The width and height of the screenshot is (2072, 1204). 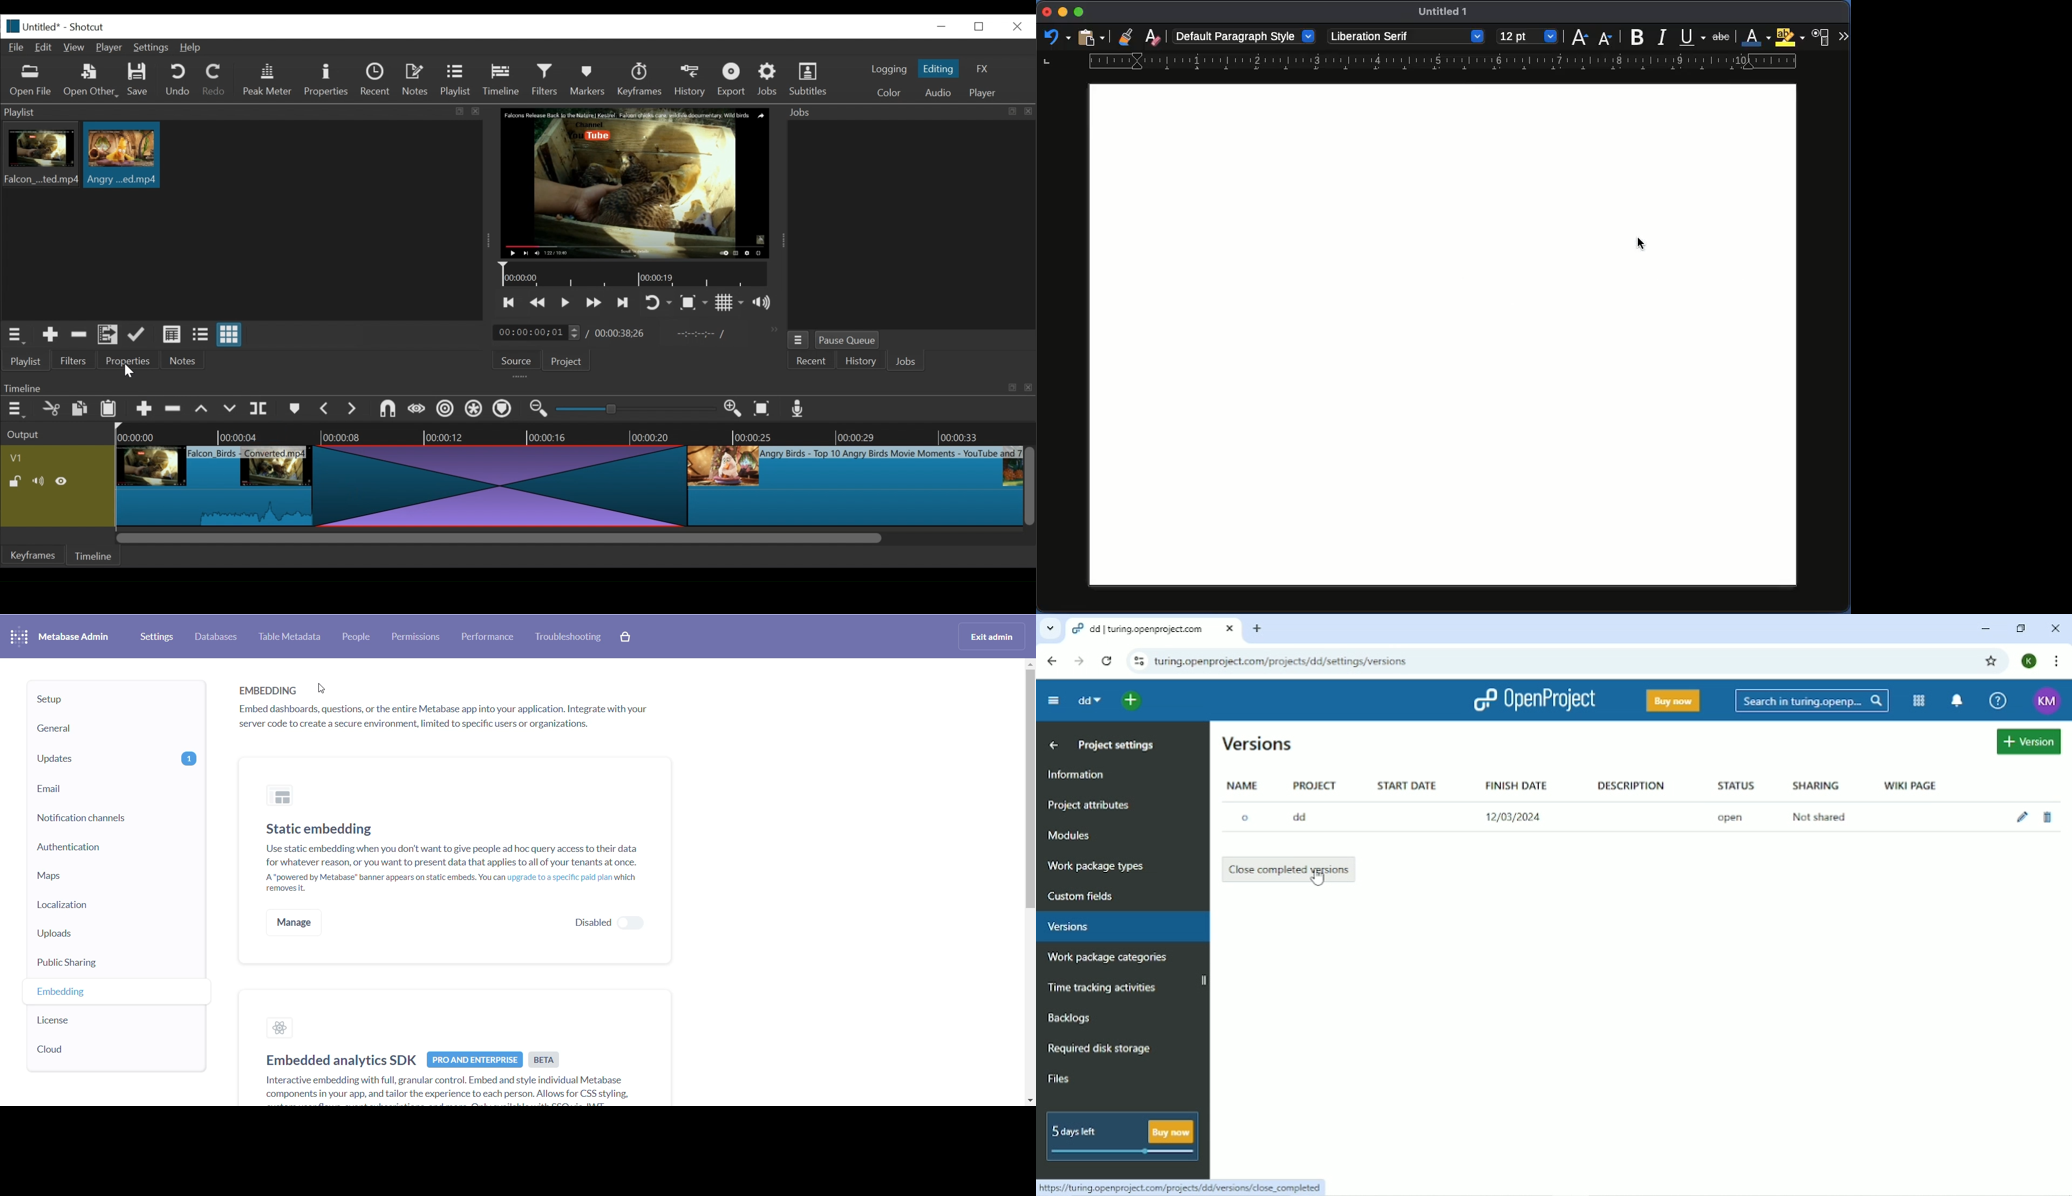 What do you see at coordinates (486, 636) in the screenshot?
I see `performance` at bounding box center [486, 636].